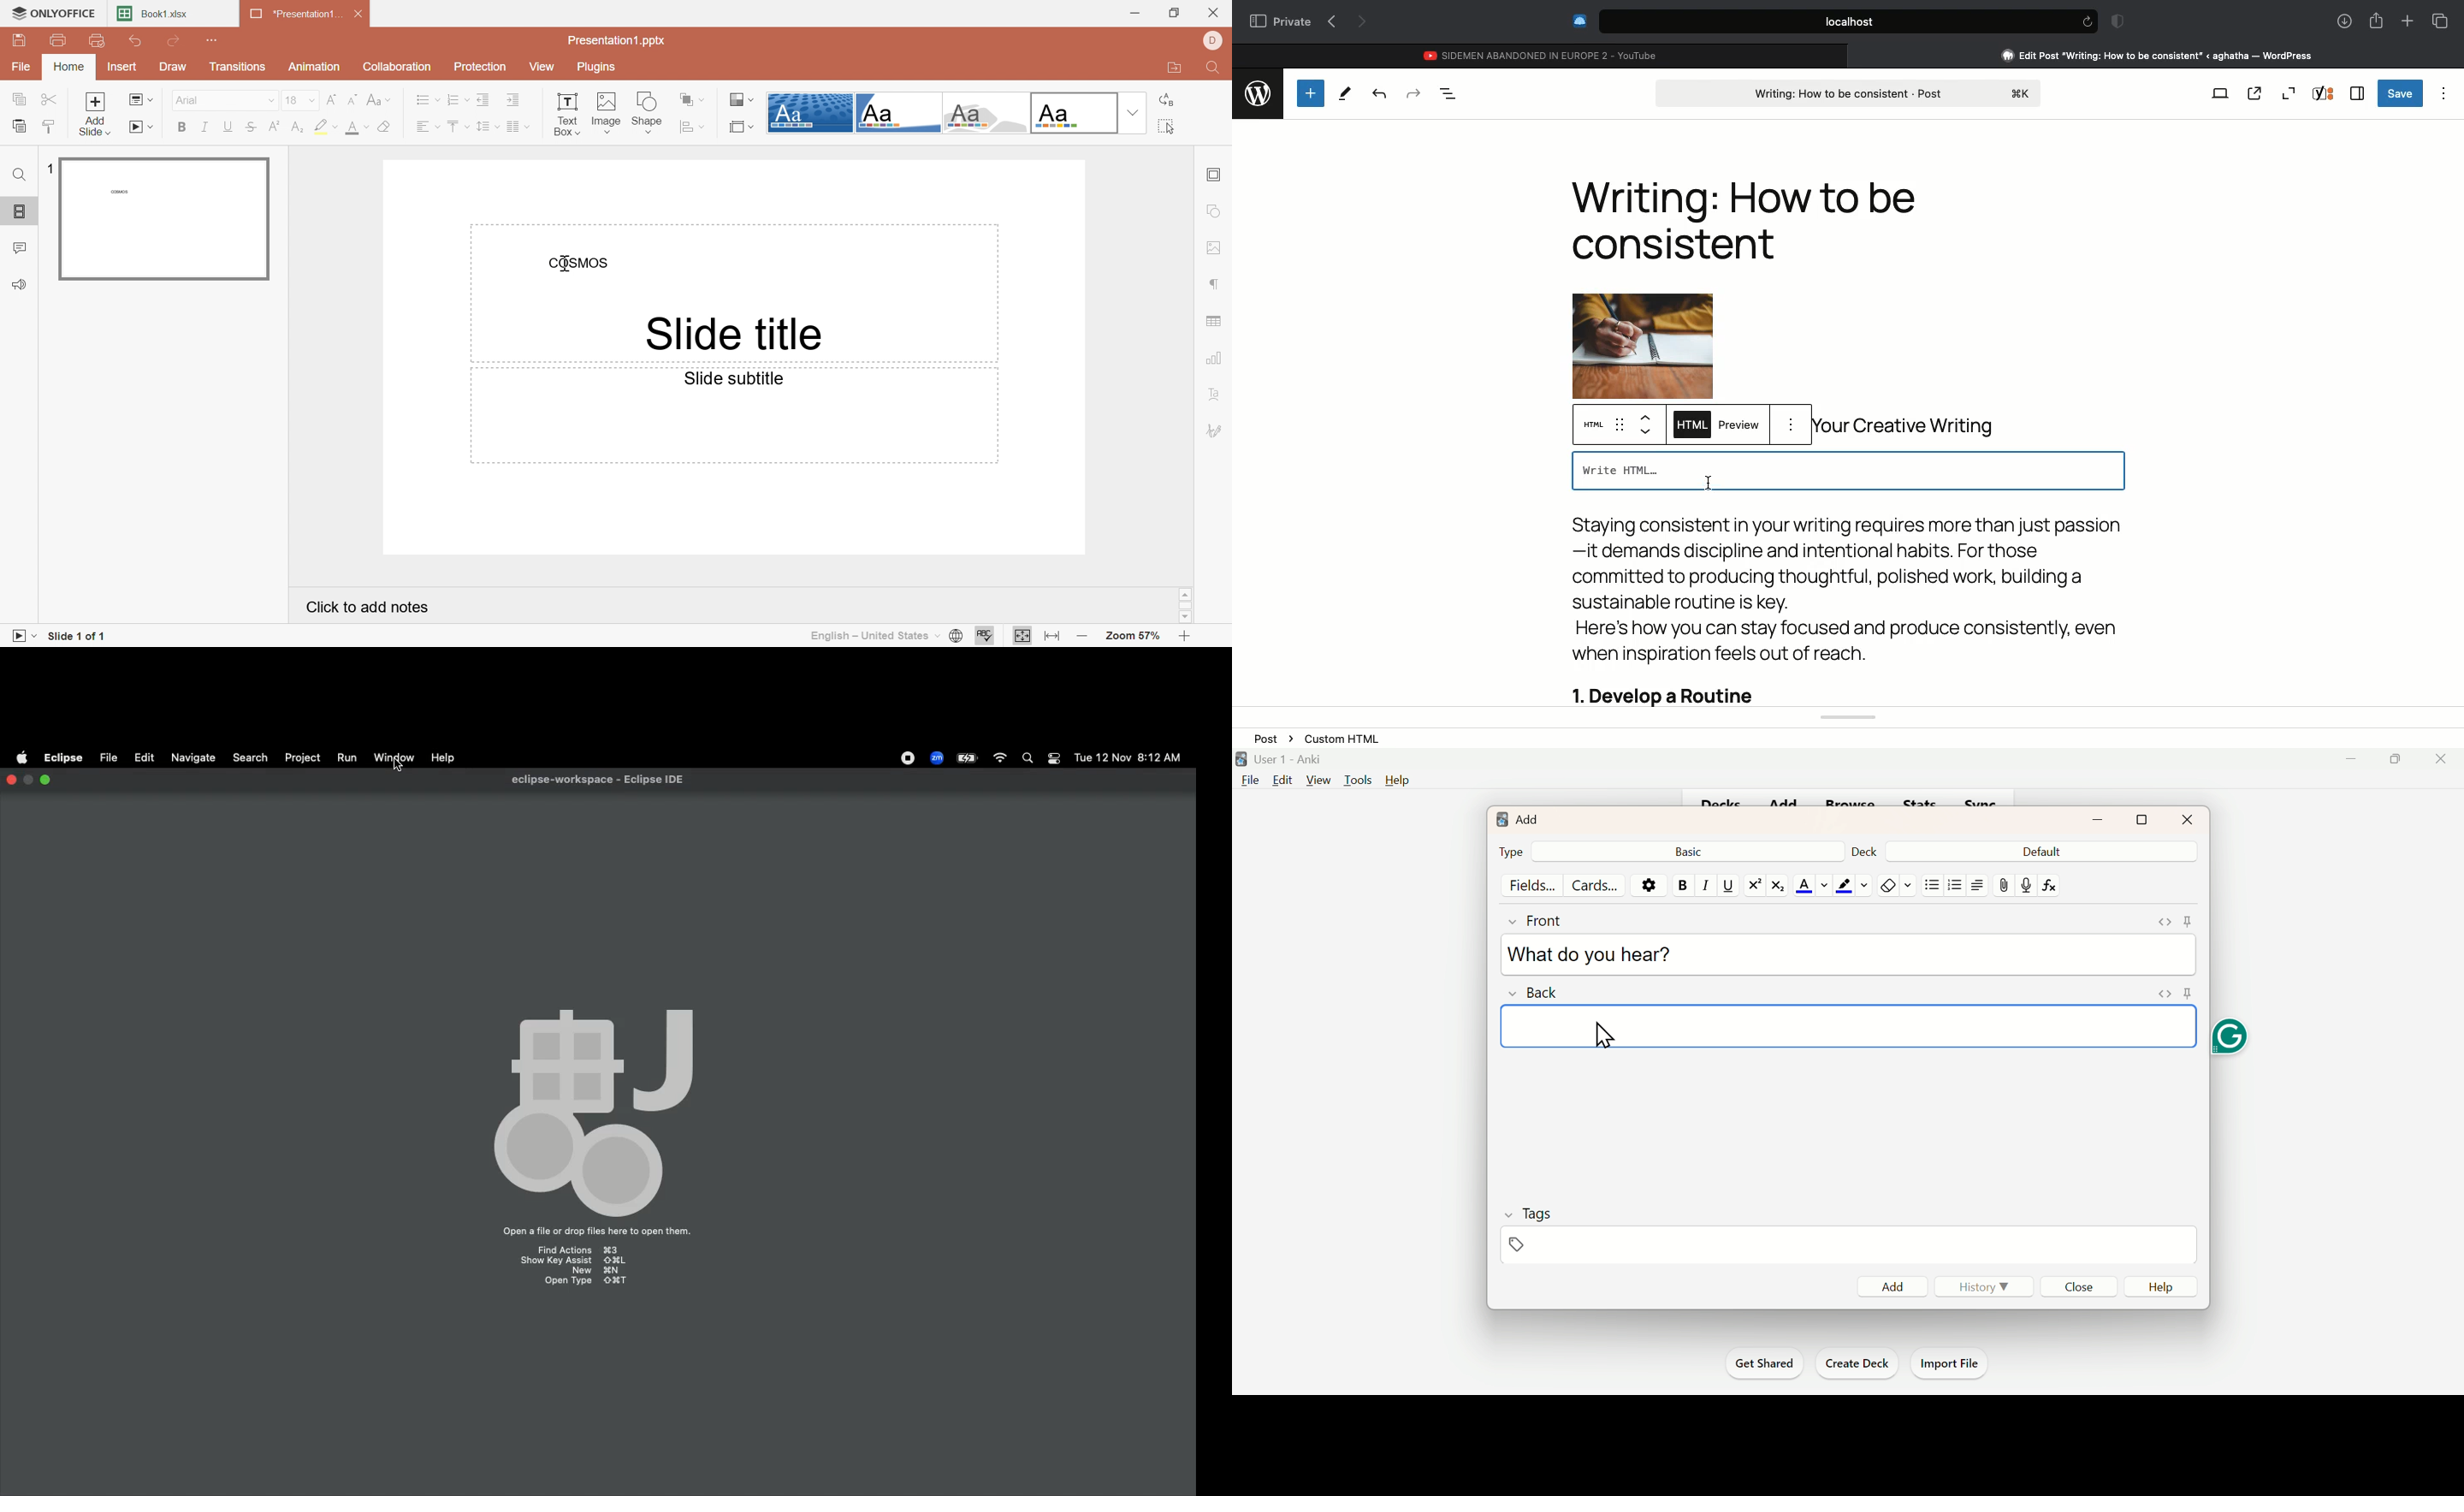  I want to click on Tags, so click(1540, 1212).